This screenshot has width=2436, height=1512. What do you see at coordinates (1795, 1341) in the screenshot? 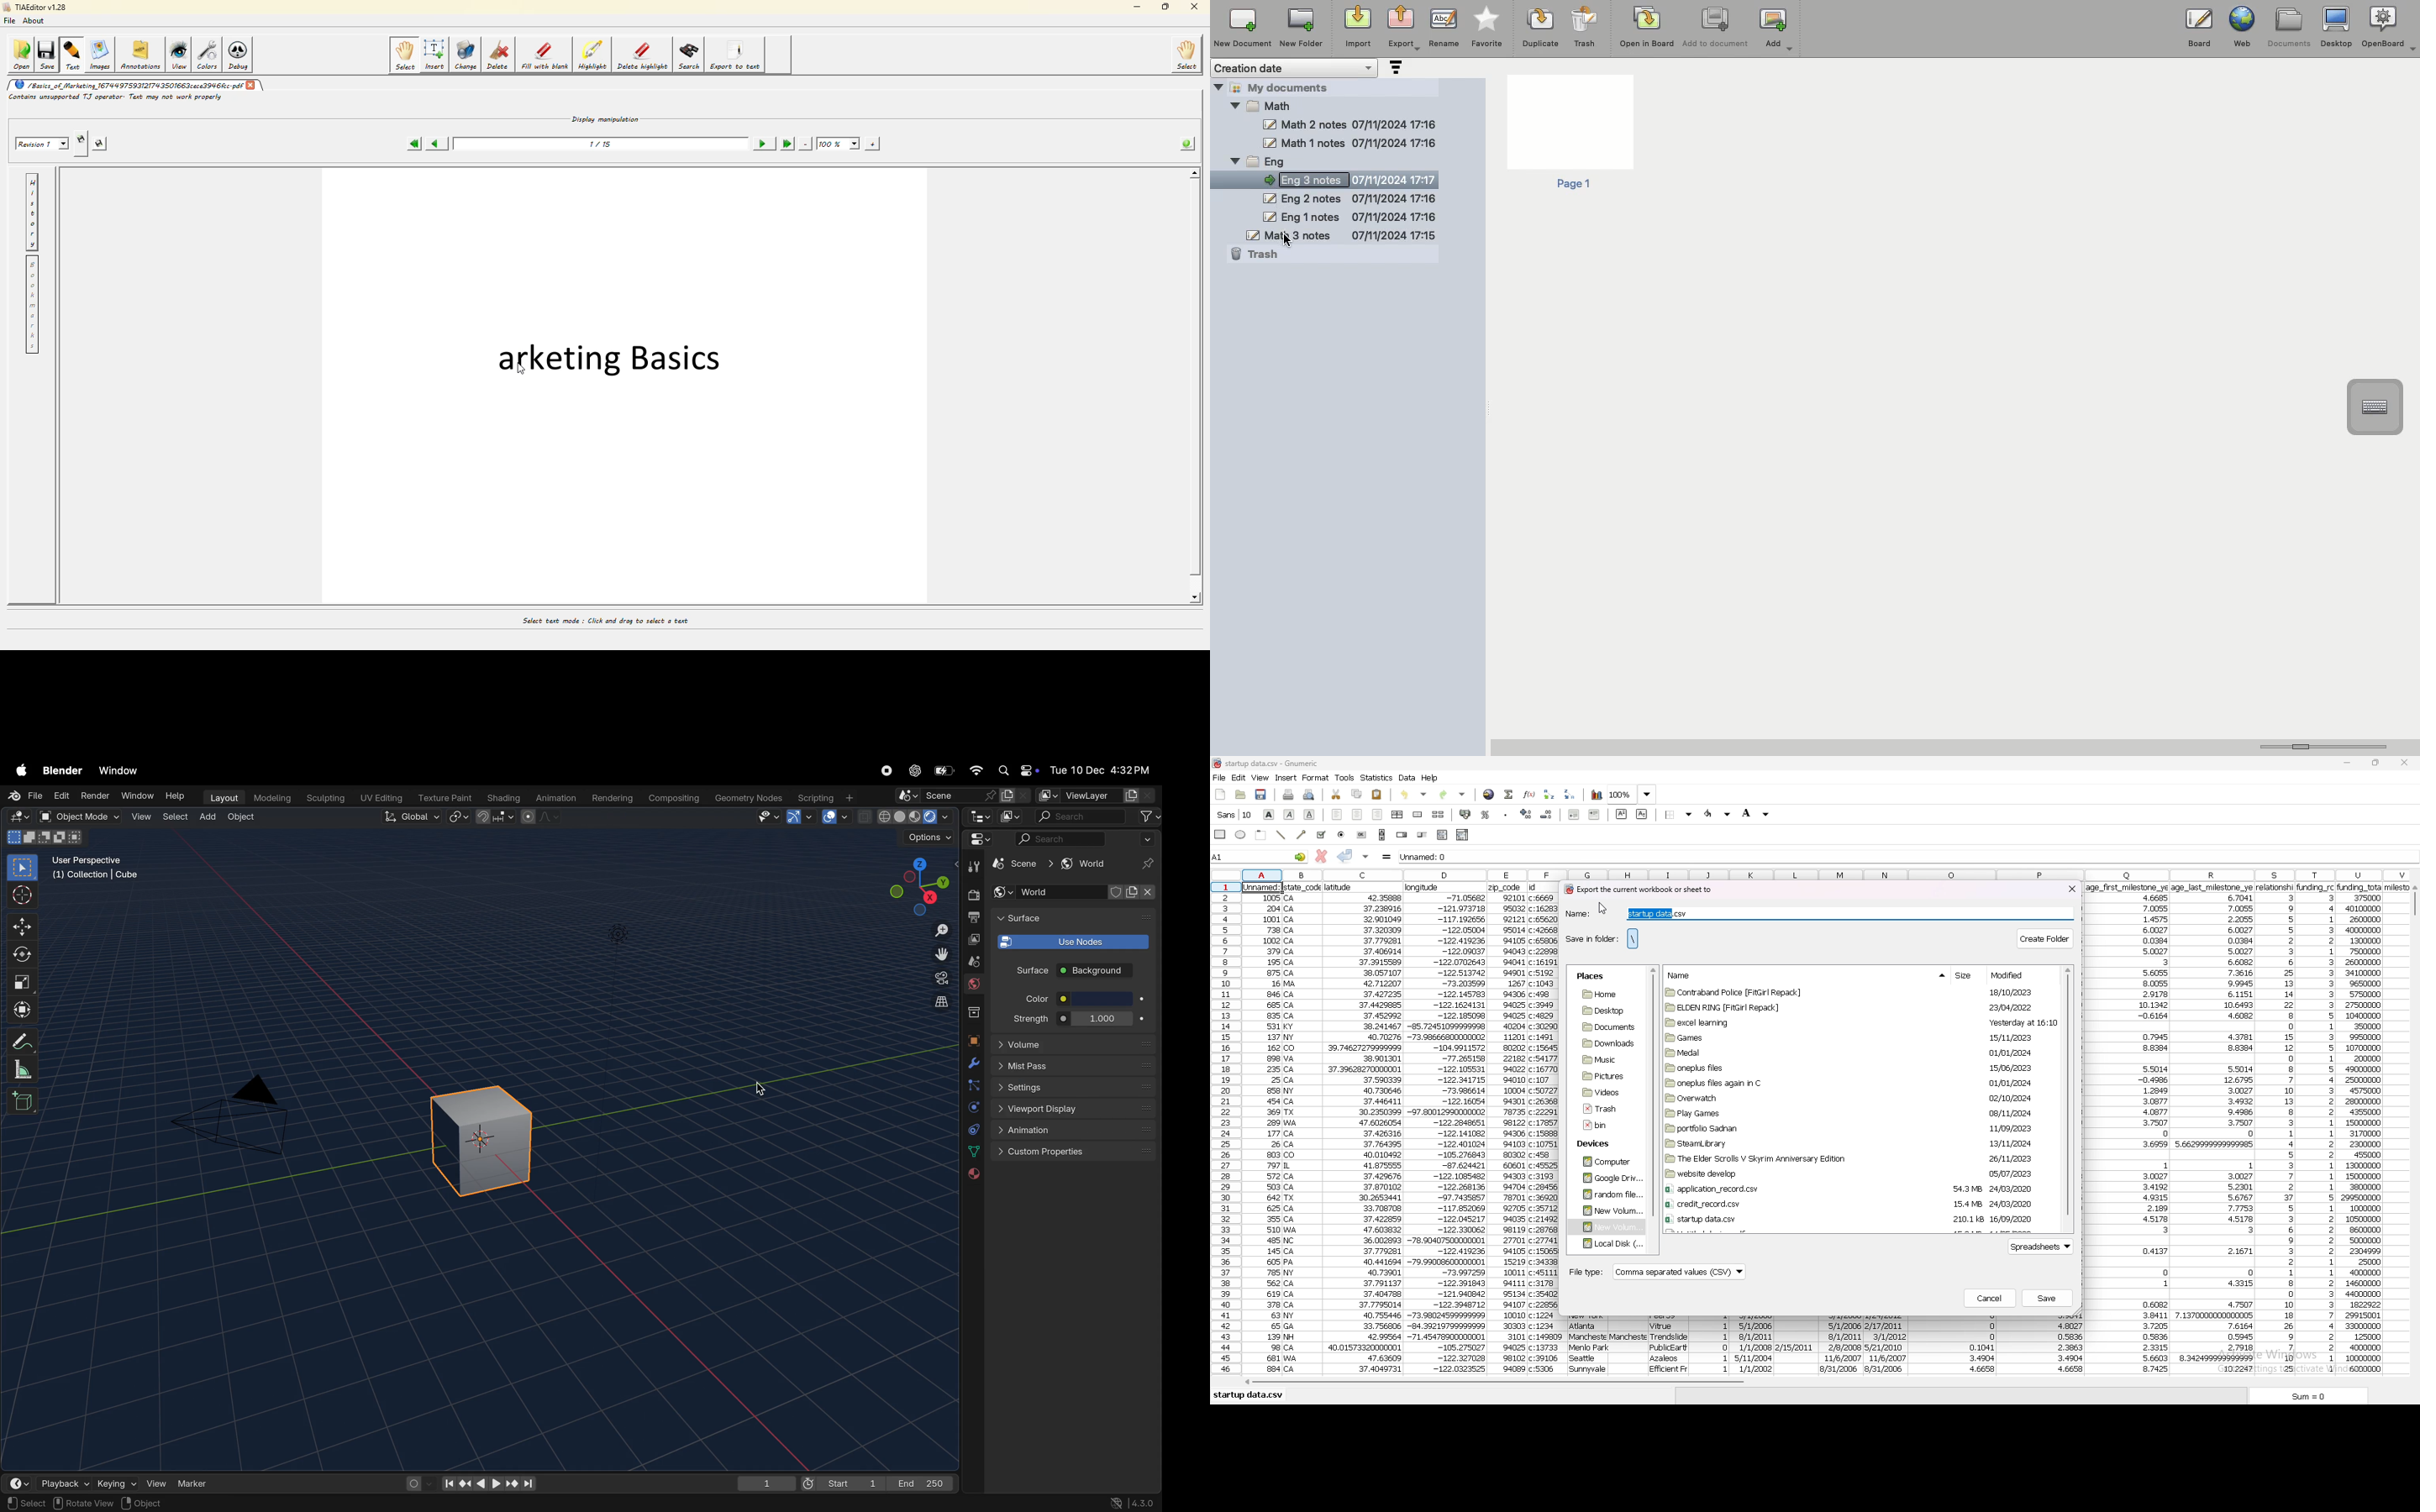
I see `data` at bounding box center [1795, 1341].